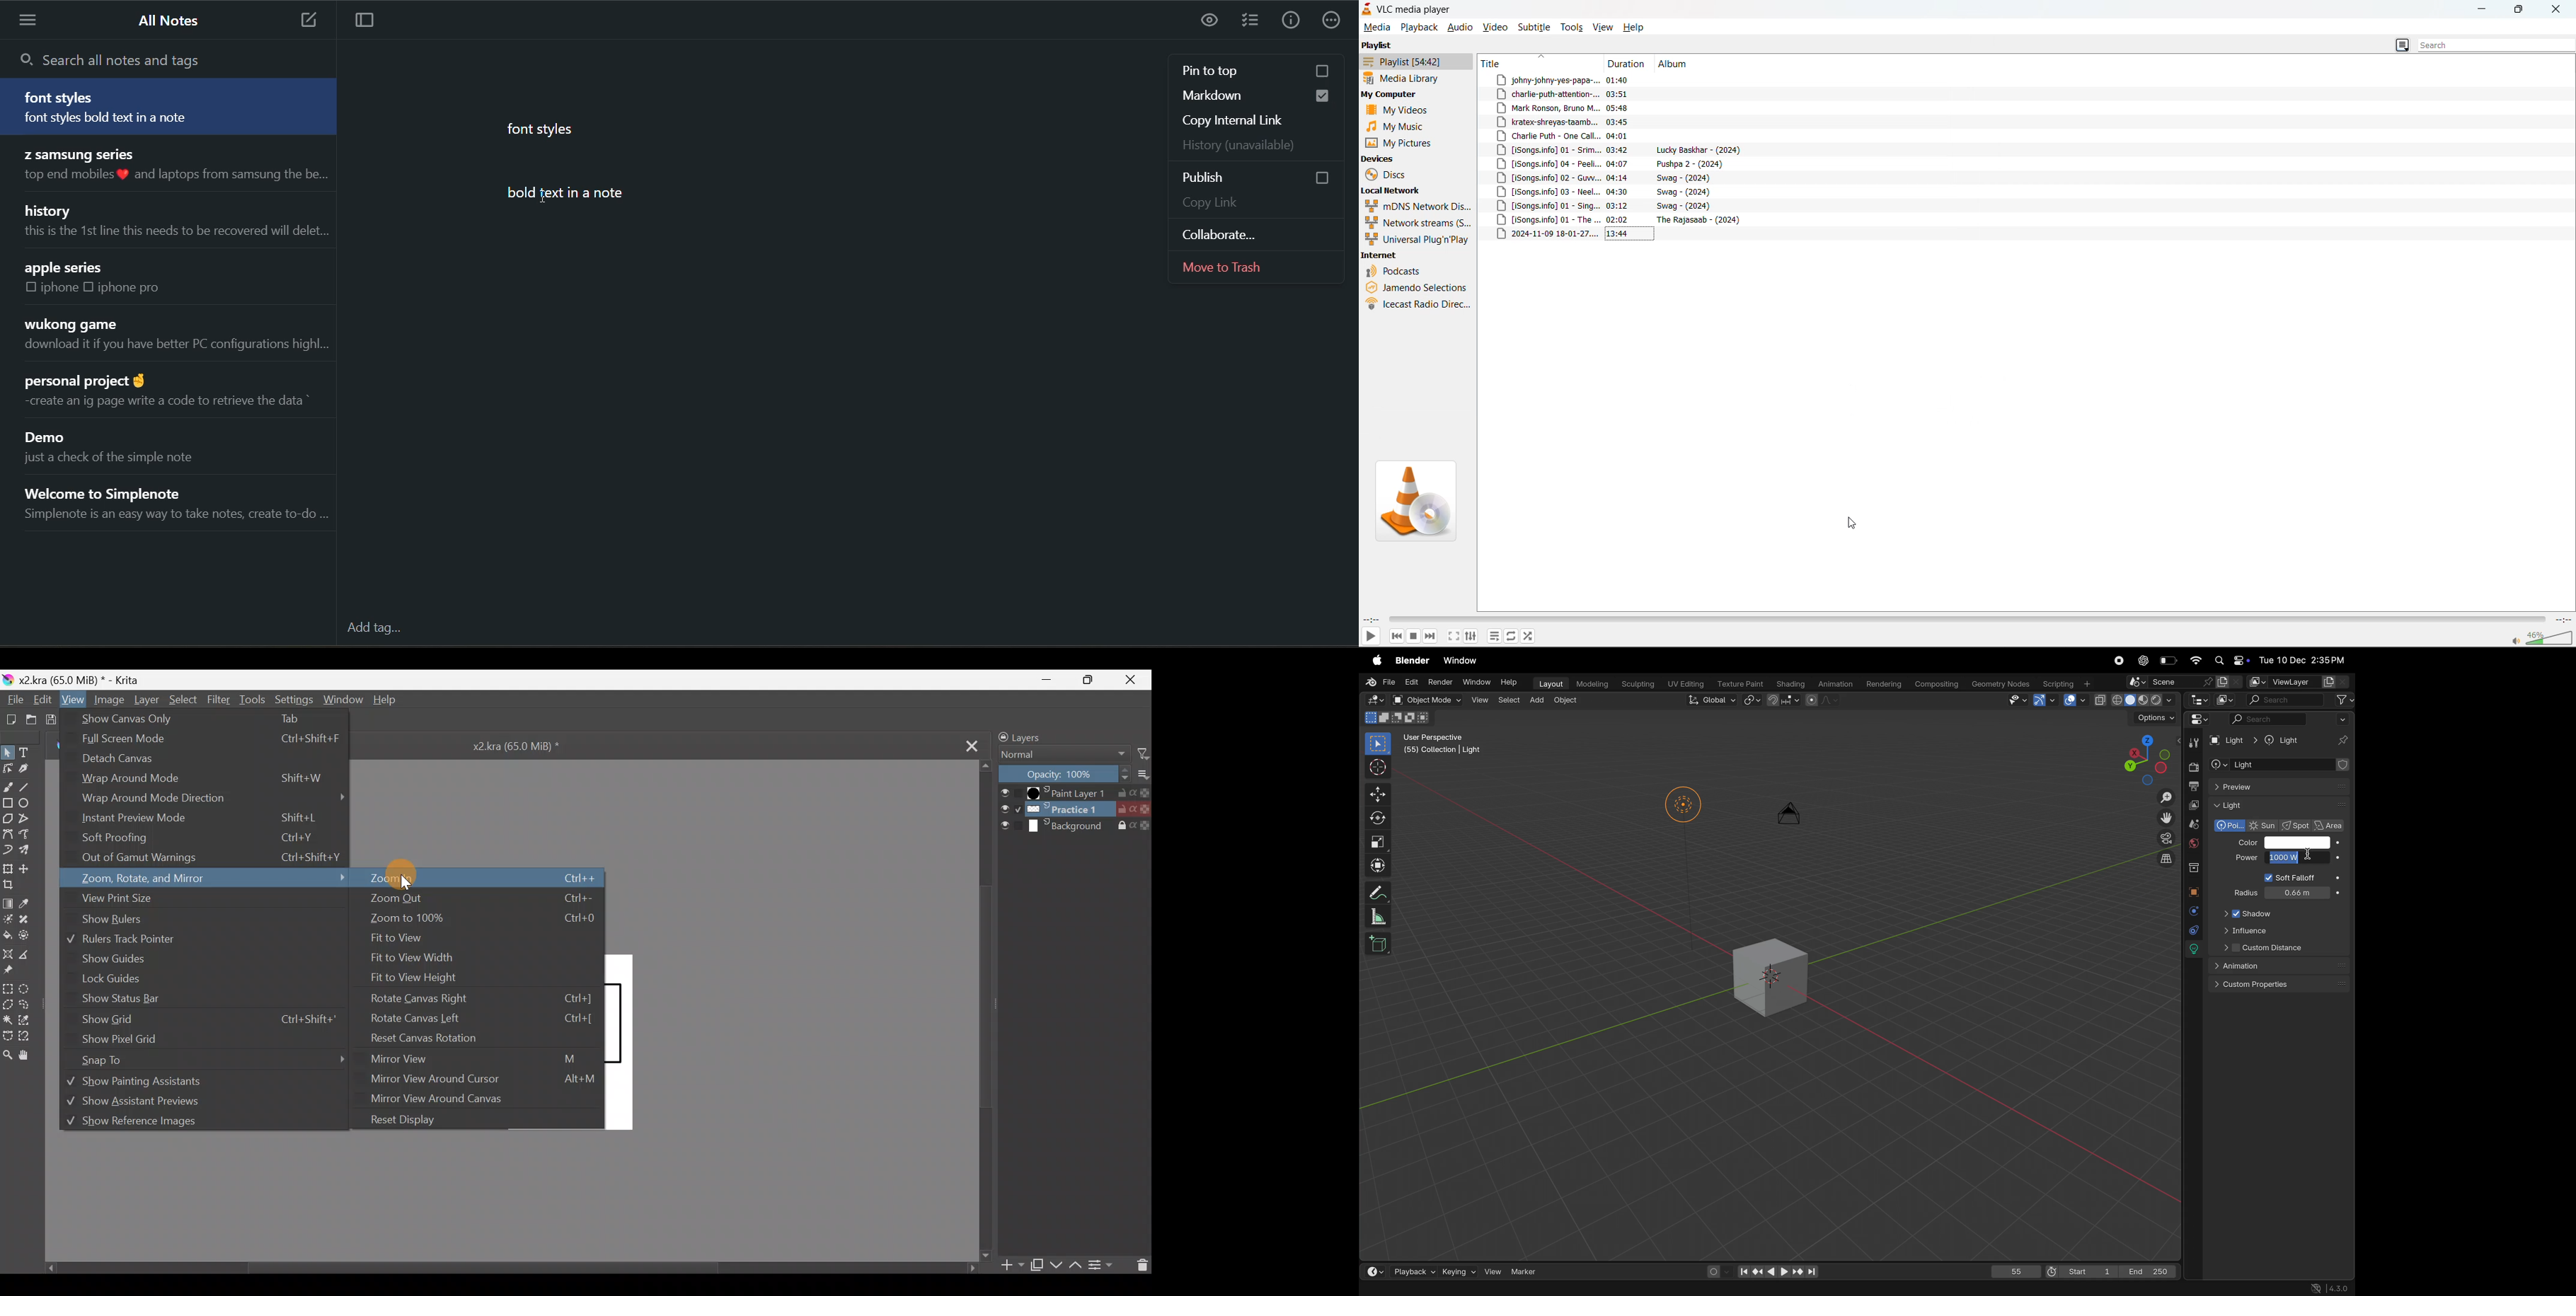 The height and width of the screenshot is (1316, 2576). I want to click on Dynamic brush tool, so click(8, 850).